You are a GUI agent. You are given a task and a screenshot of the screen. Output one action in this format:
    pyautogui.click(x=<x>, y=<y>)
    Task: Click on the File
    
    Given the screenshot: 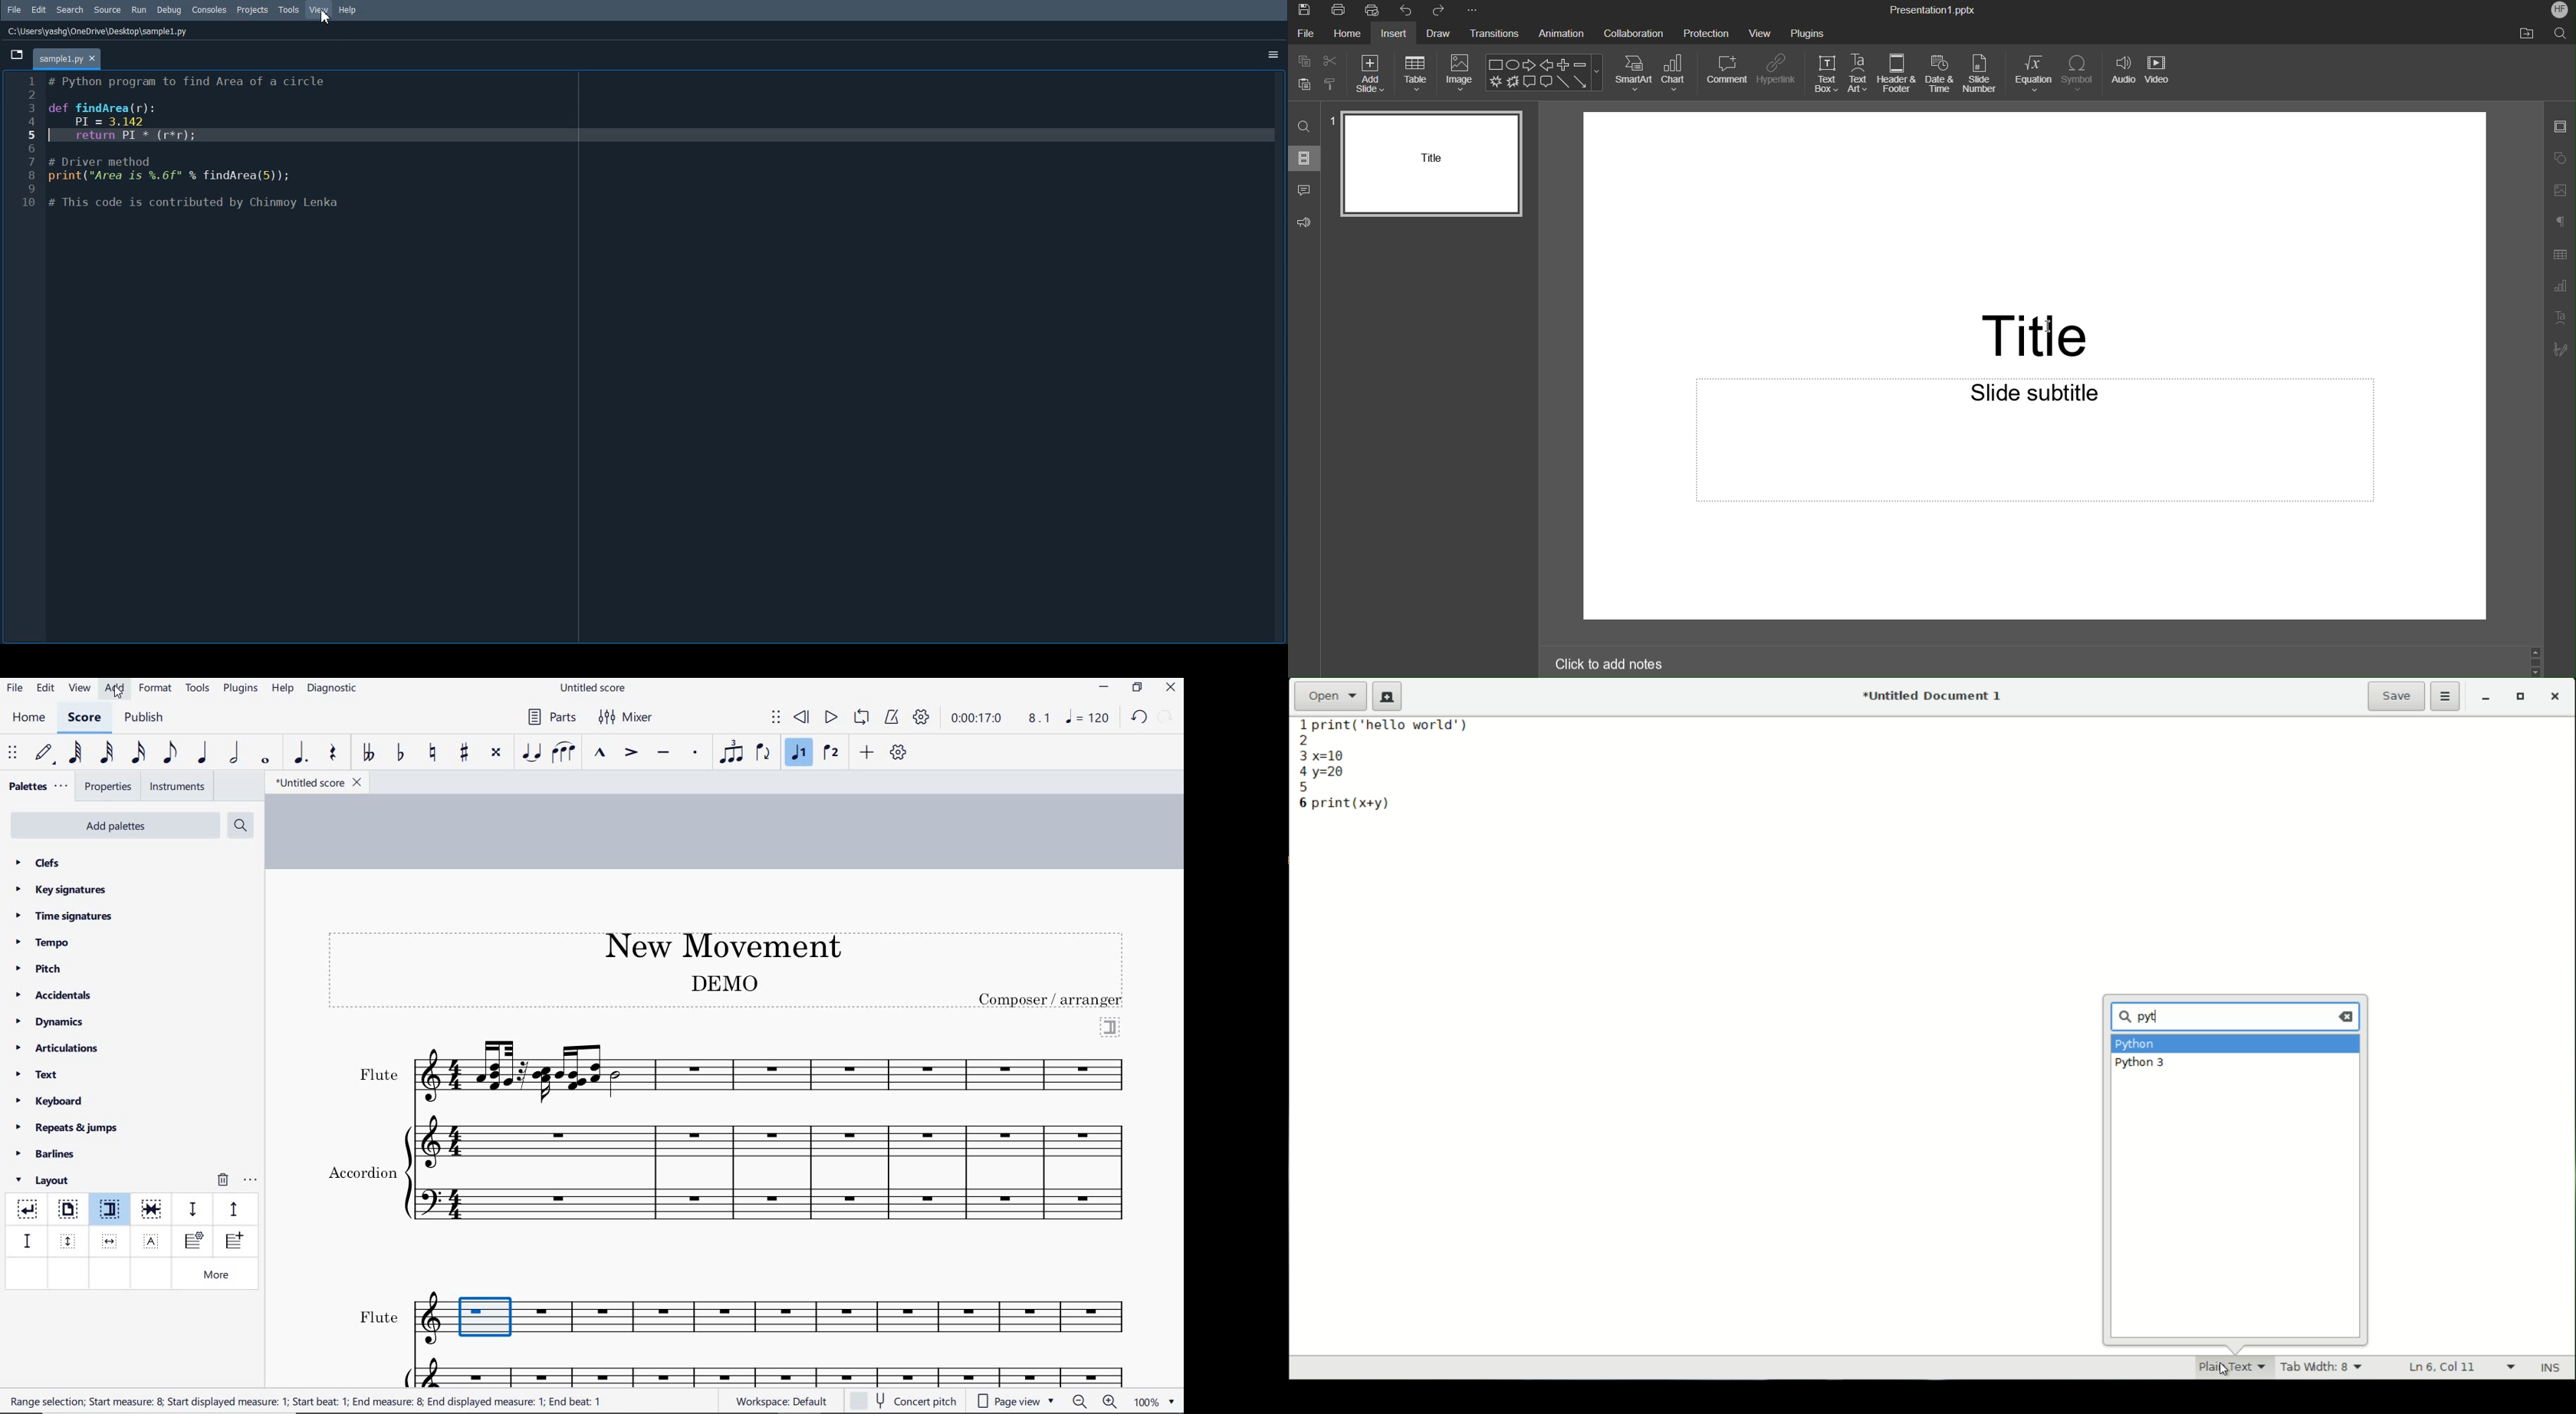 What is the action you would take?
    pyautogui.click(x=14, y=9)
    